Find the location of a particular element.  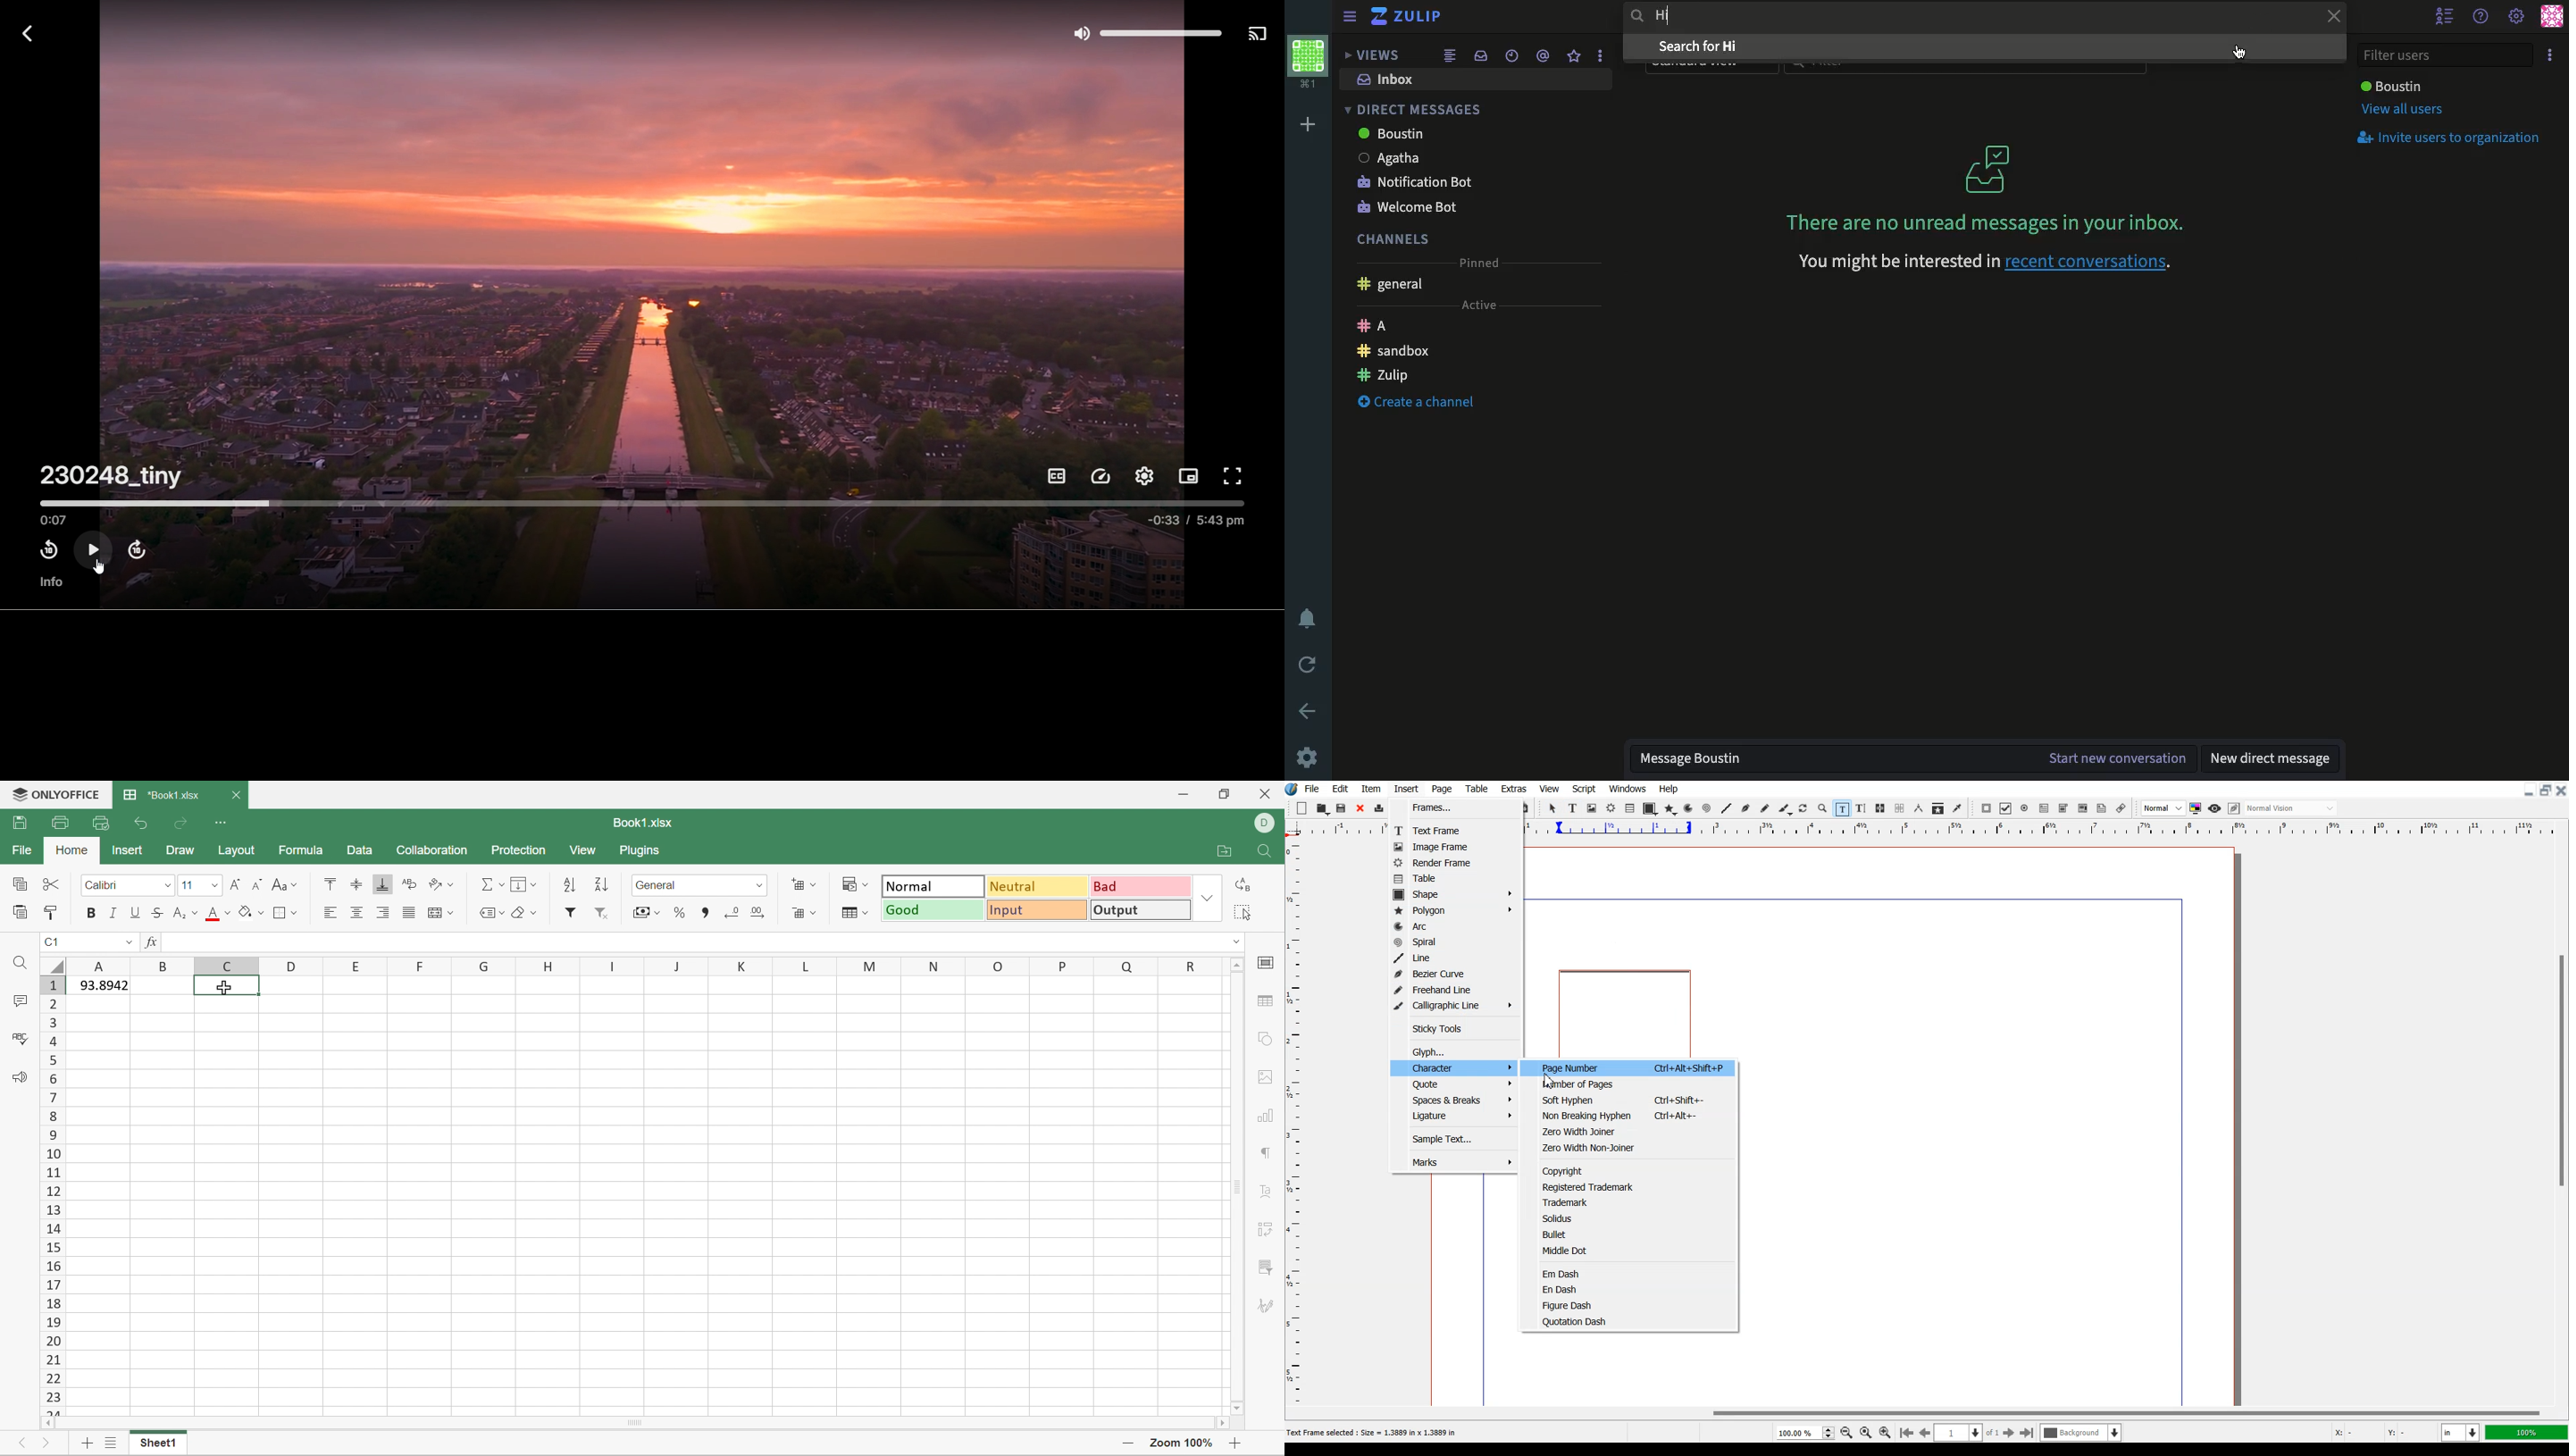

Fill is located at coordinates (522, 883).